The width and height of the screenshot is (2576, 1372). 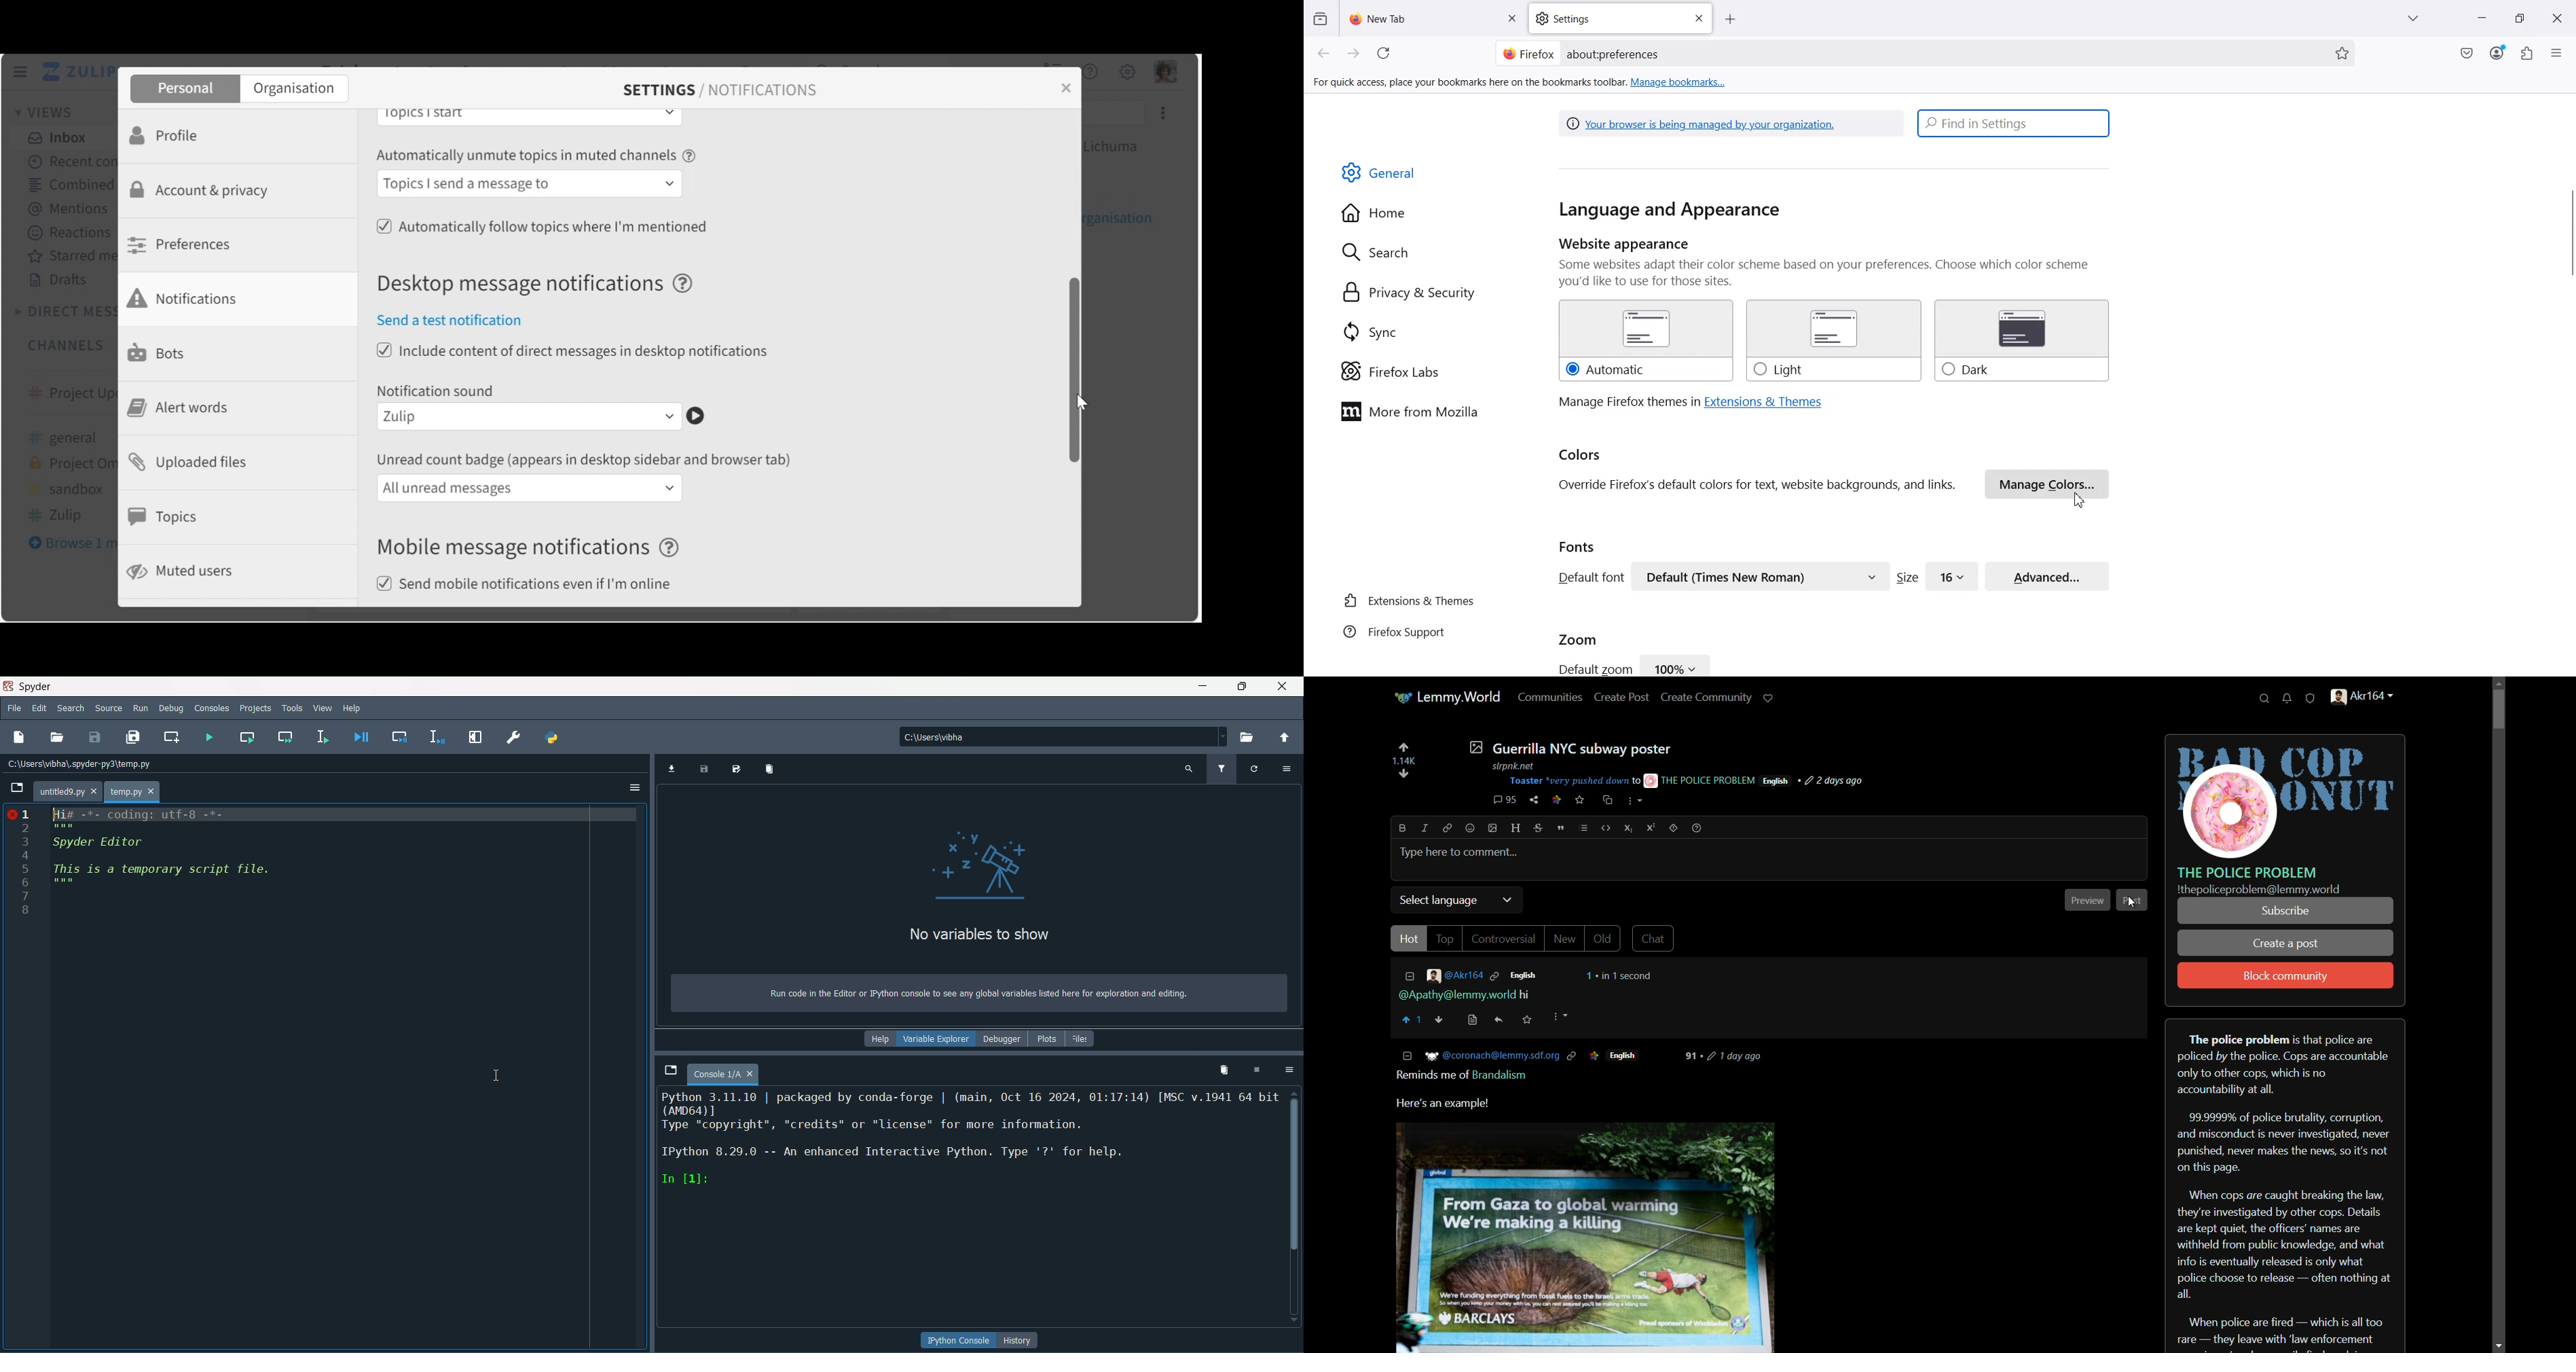 I want to click on run current and go to next, so click(x=284, y=736).